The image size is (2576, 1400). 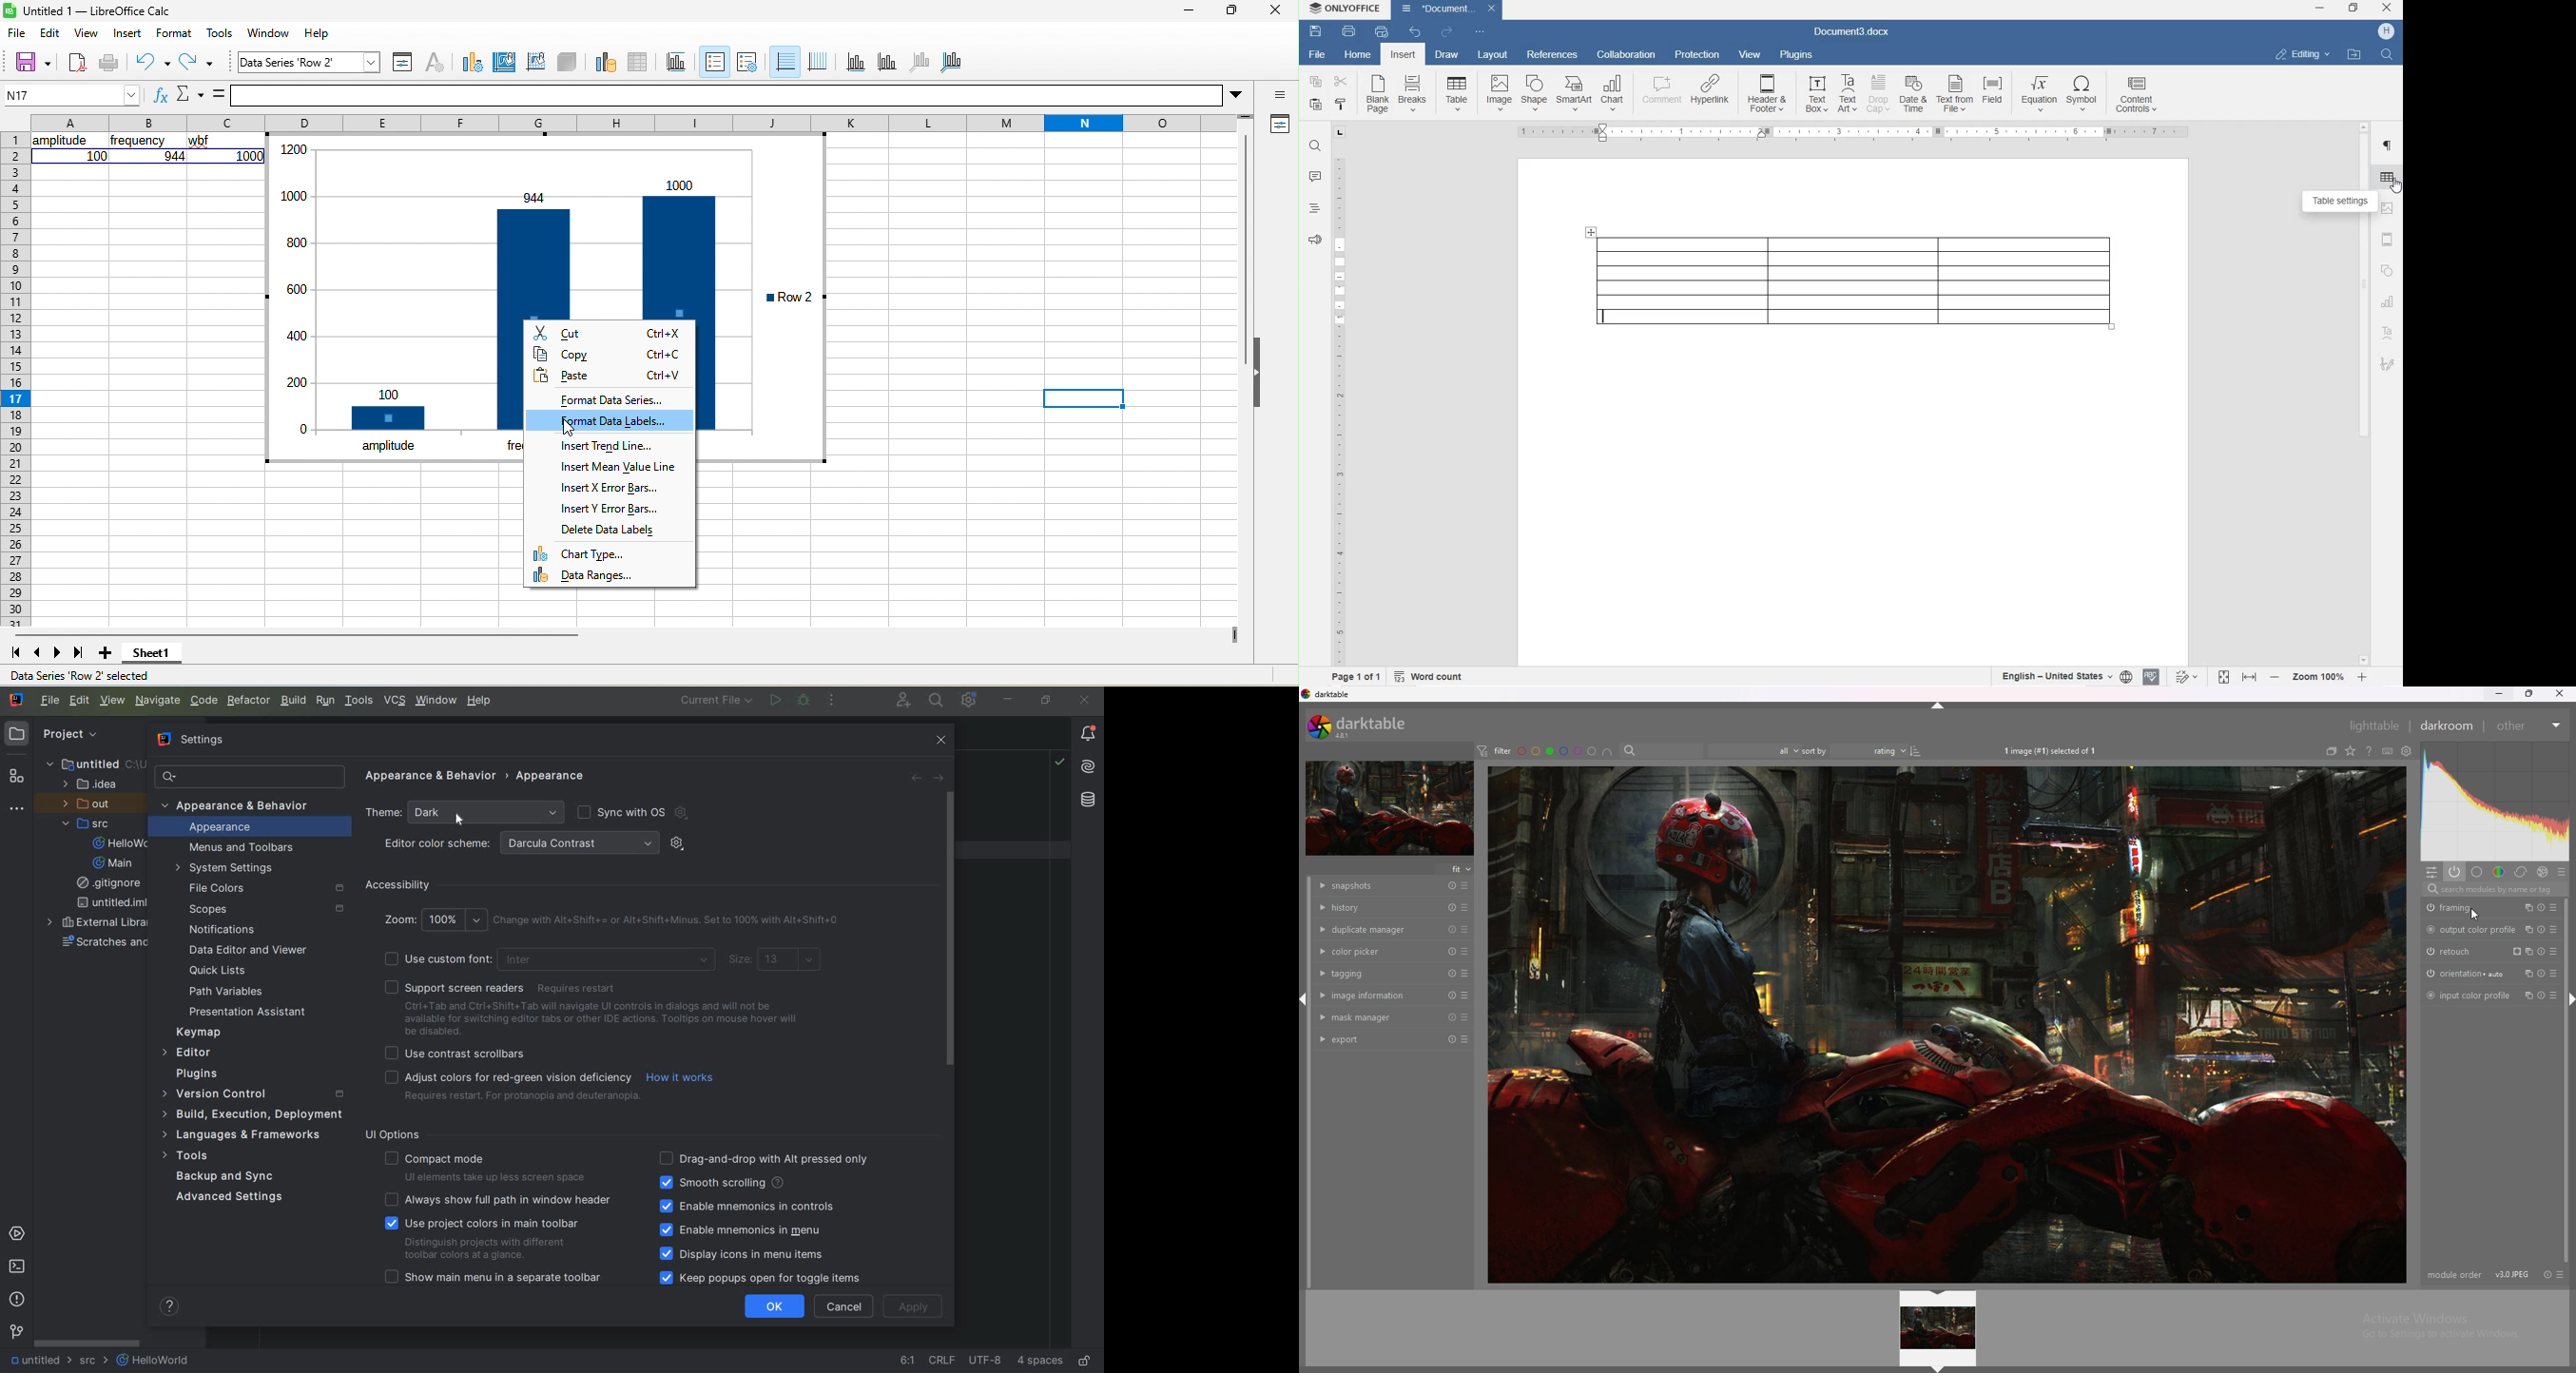 What do you see at coordinates (2453, 871) in the screenshot?
I see `show active modules` at bounding box center [2453, 871].